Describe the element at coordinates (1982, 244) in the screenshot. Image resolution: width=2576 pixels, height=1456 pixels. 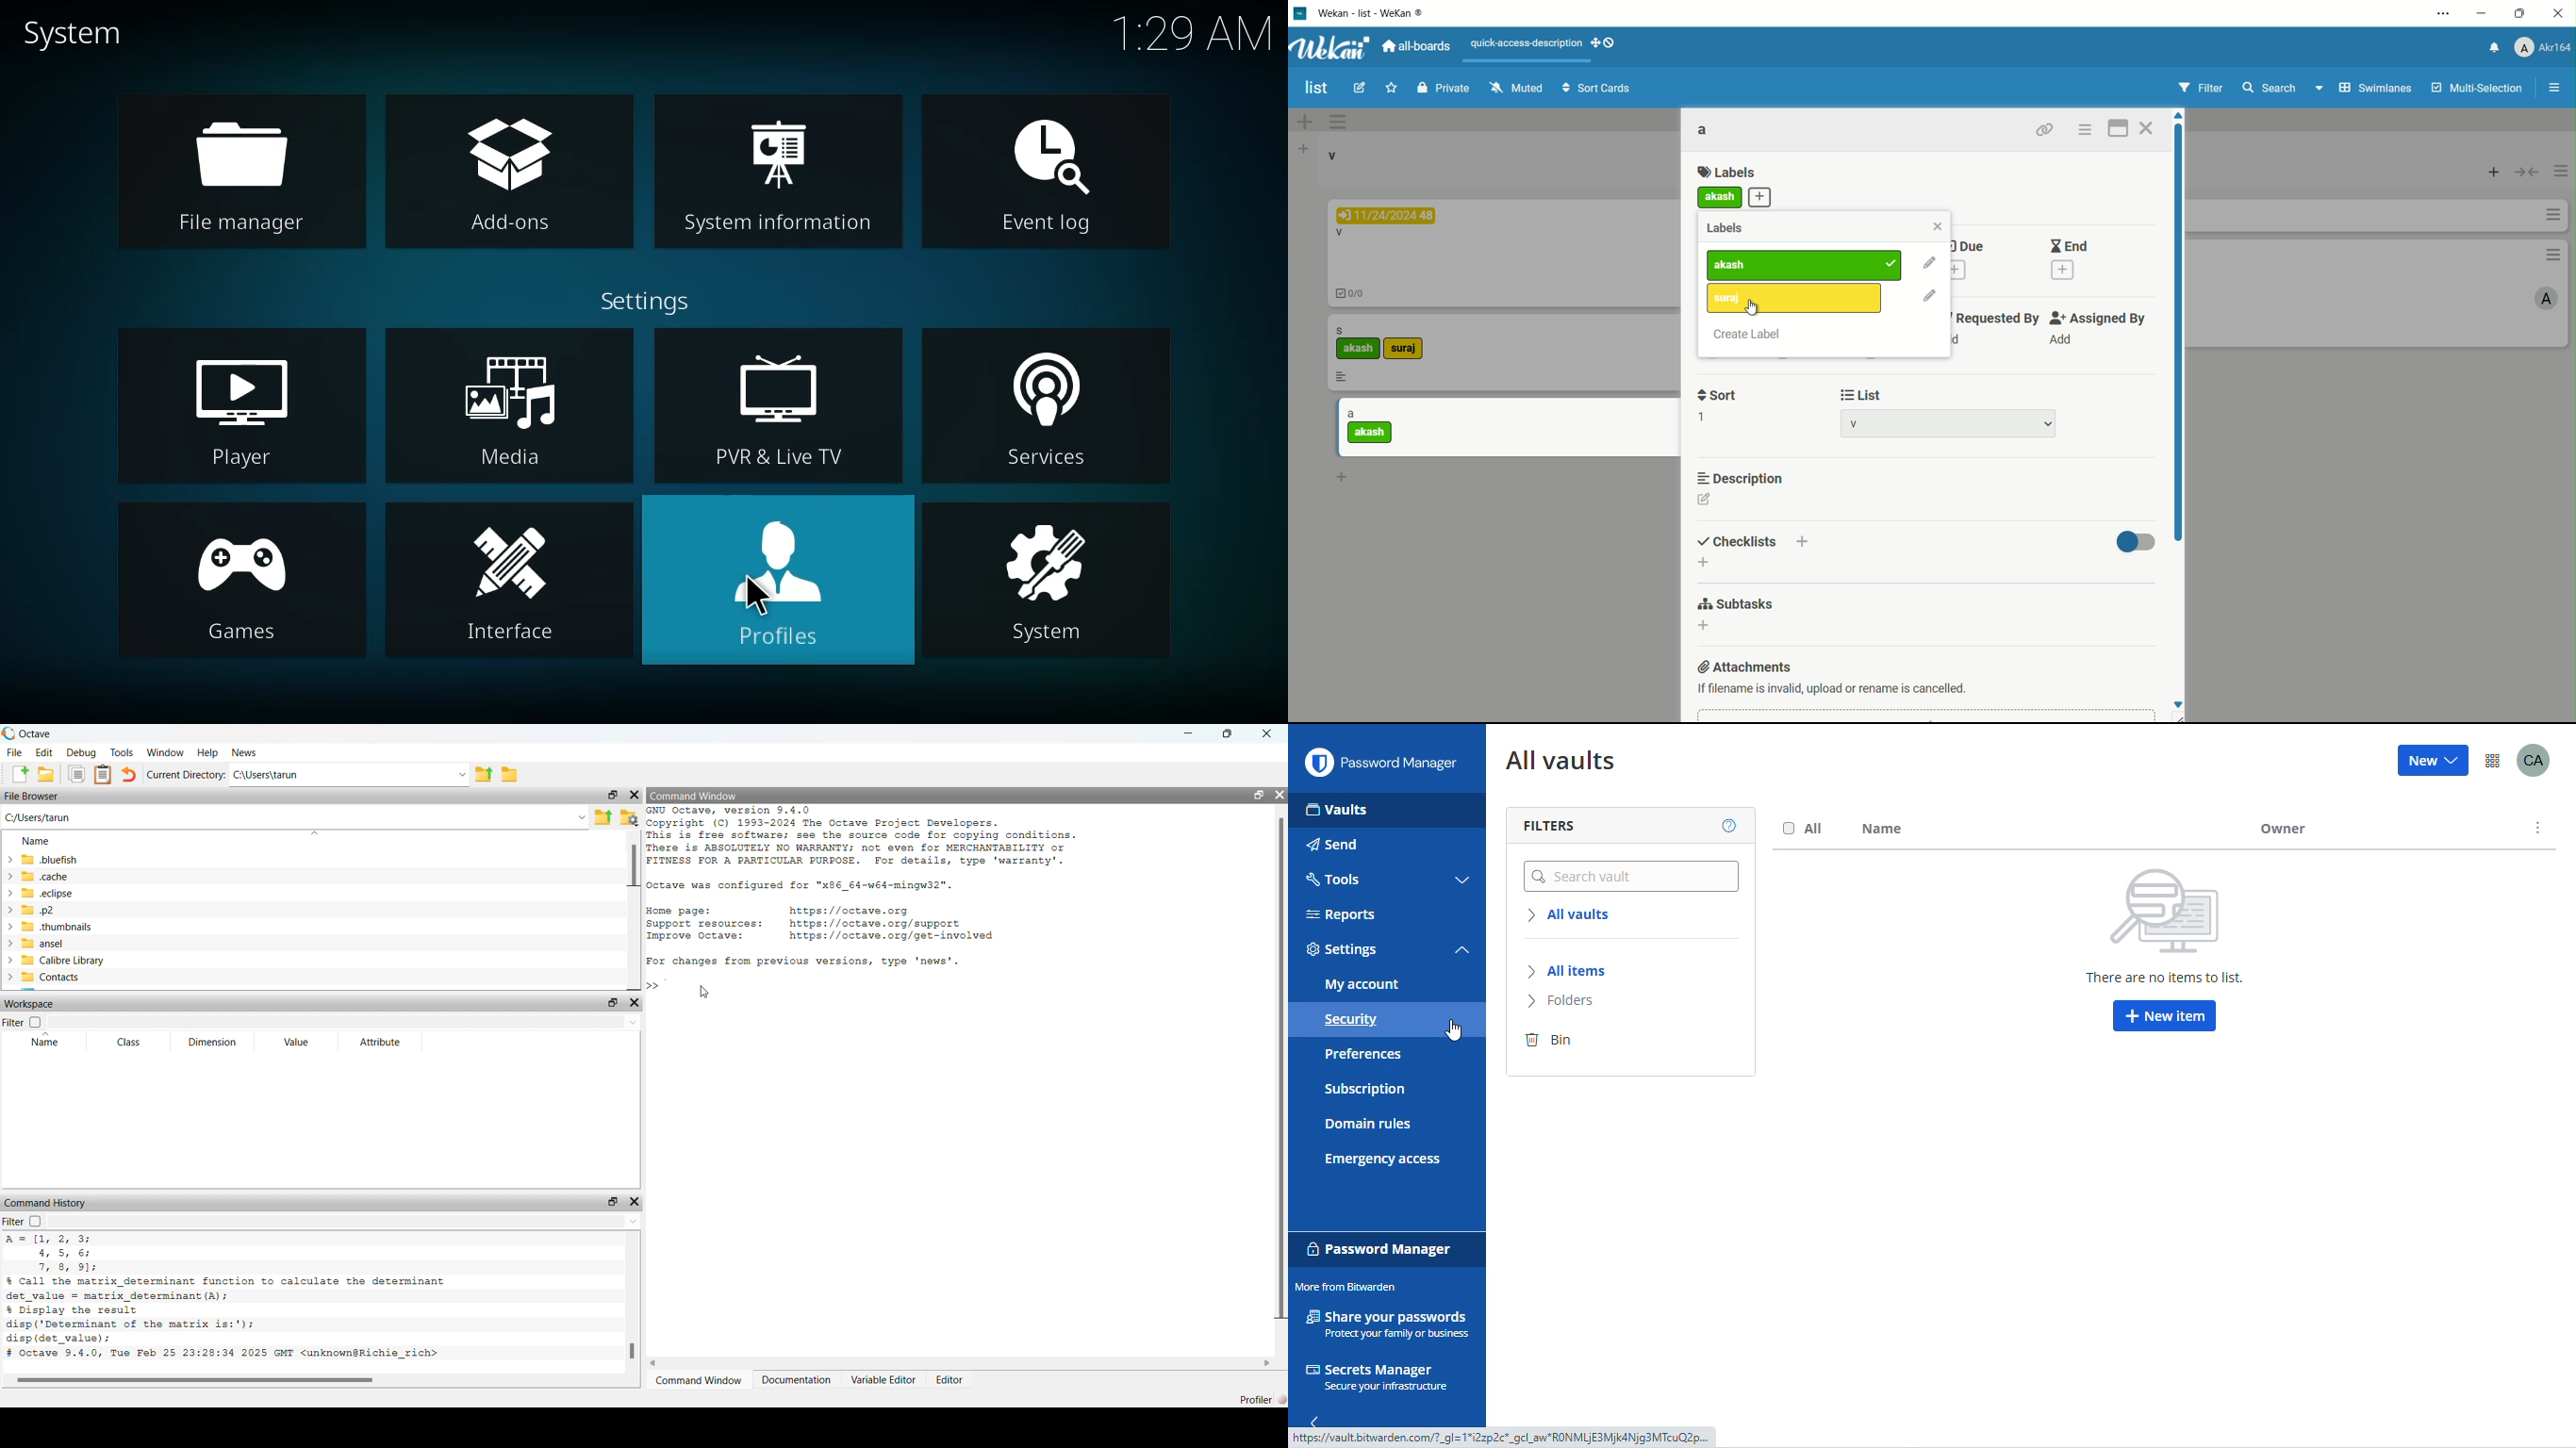
I see `Due` at that location.